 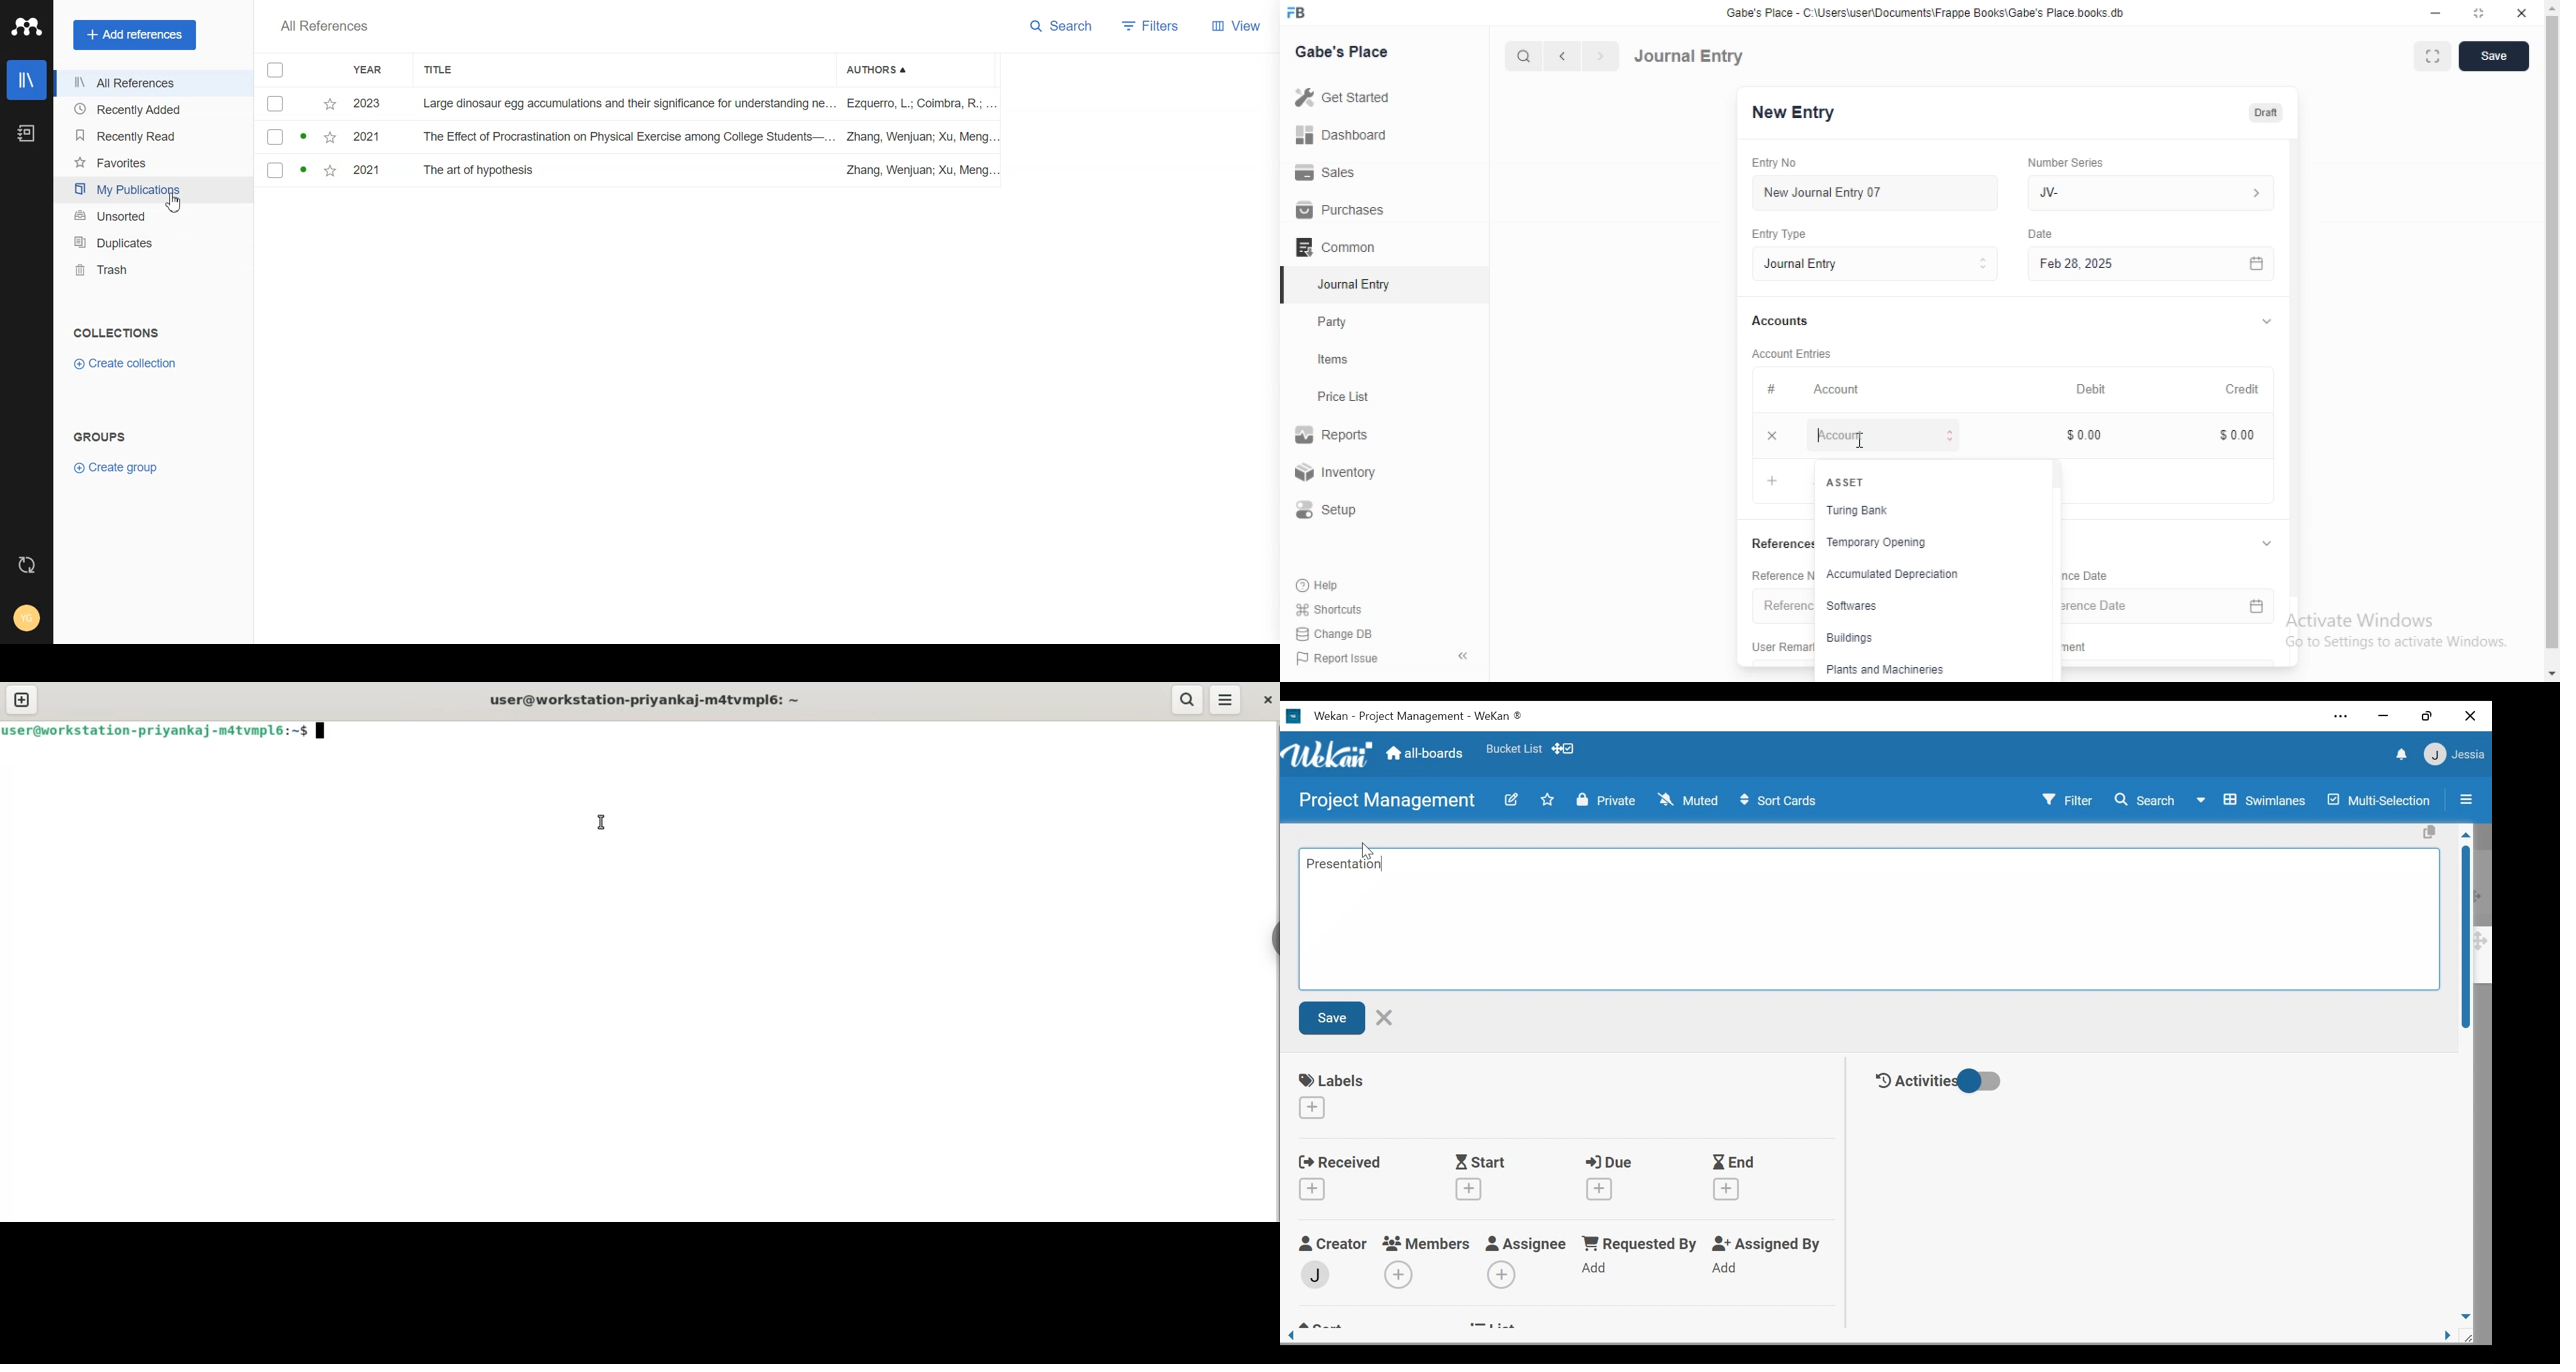 I want to click on Credit, so click(x=2249, y=387).